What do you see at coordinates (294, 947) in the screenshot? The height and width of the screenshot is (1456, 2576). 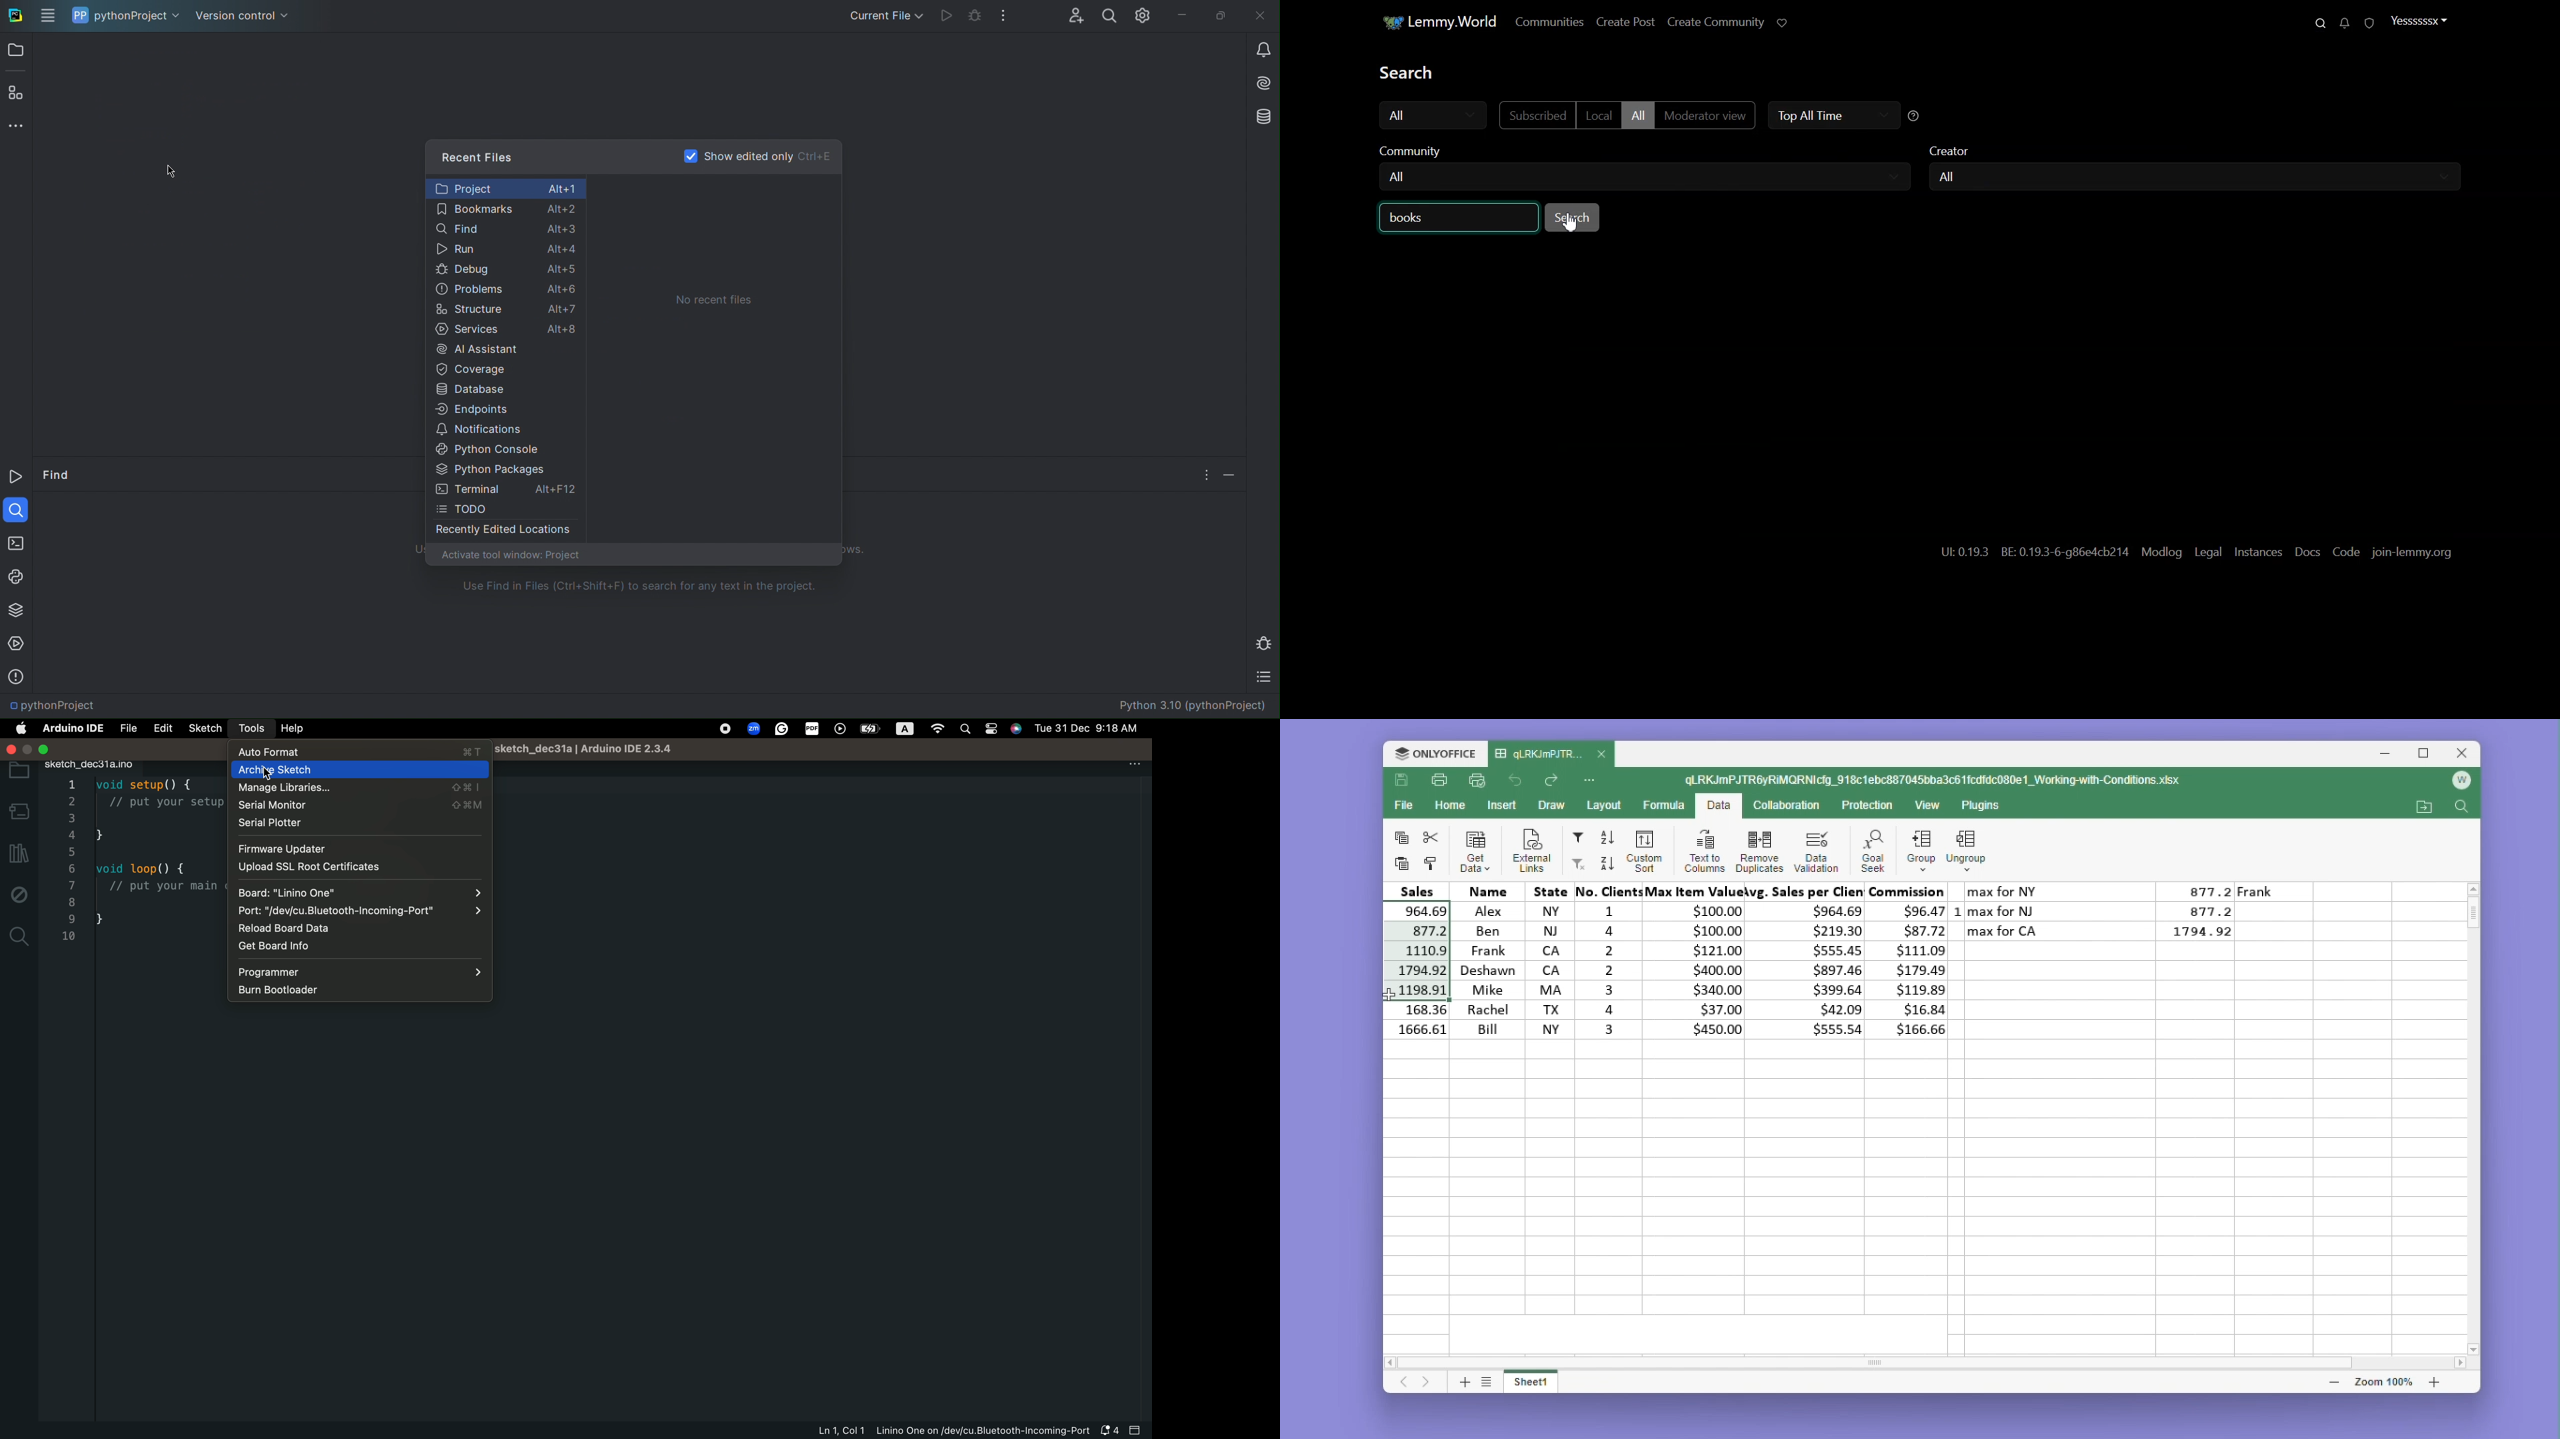 I see `Get board info ` at bounding box center [294, 947].